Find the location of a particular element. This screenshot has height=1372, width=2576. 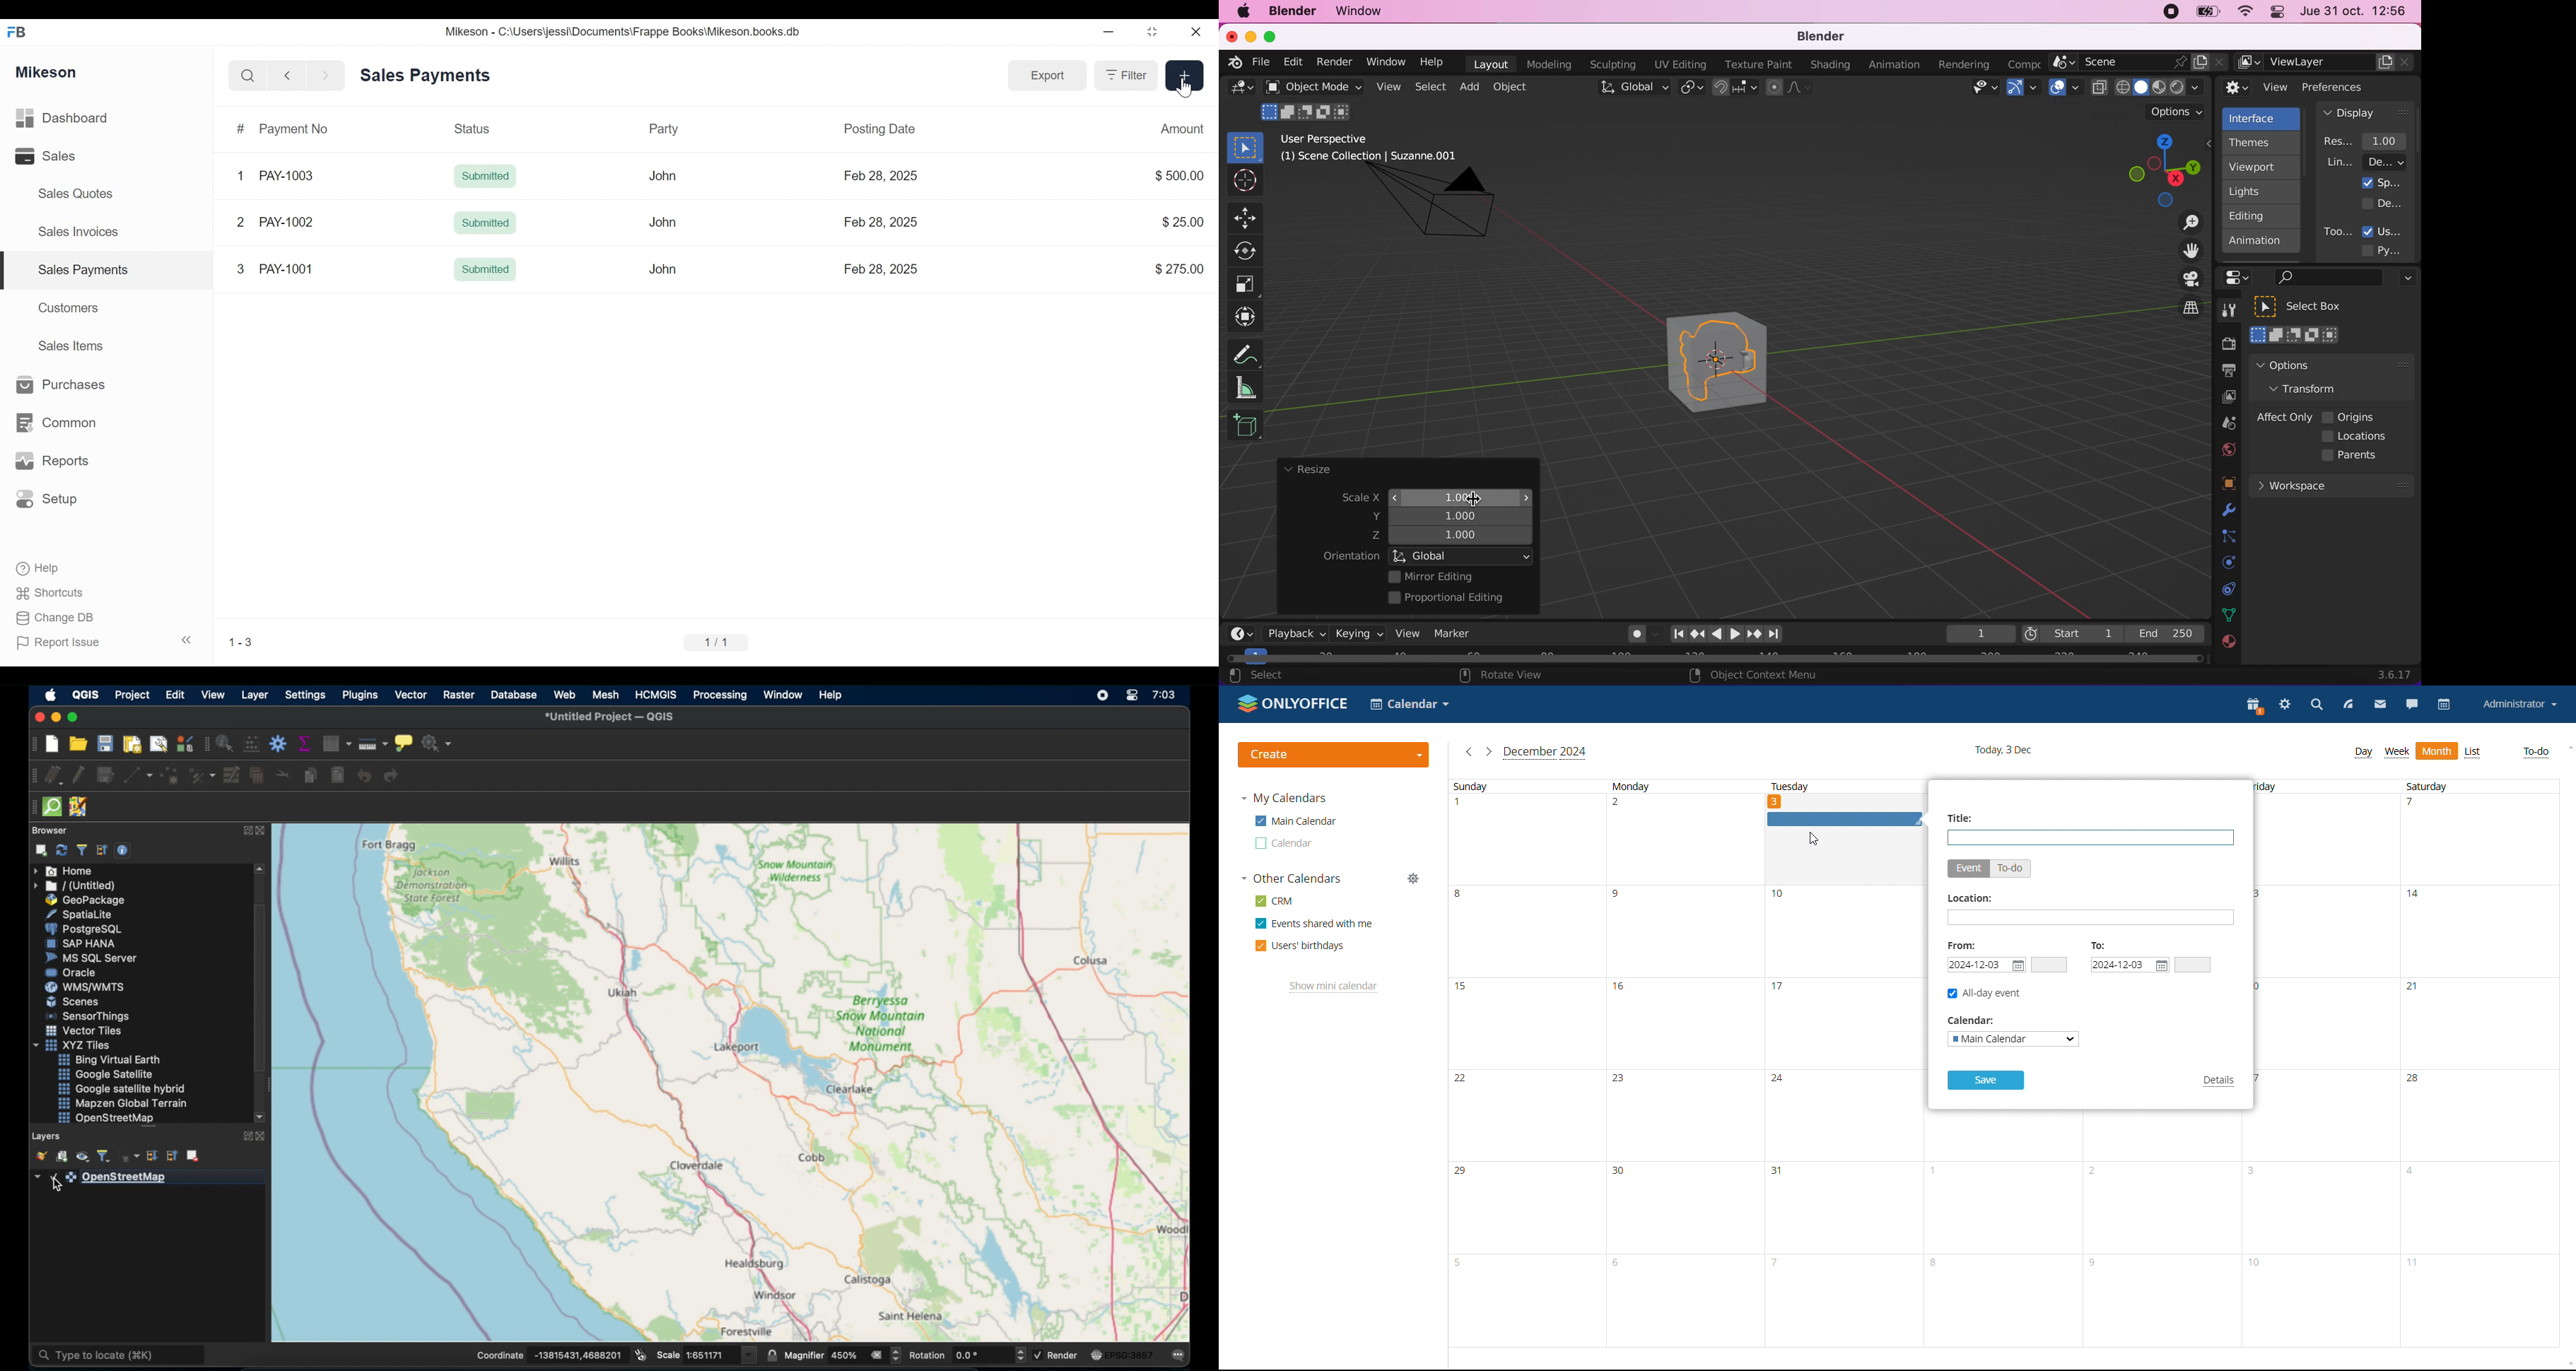

close is located at coordinates (36, 718).